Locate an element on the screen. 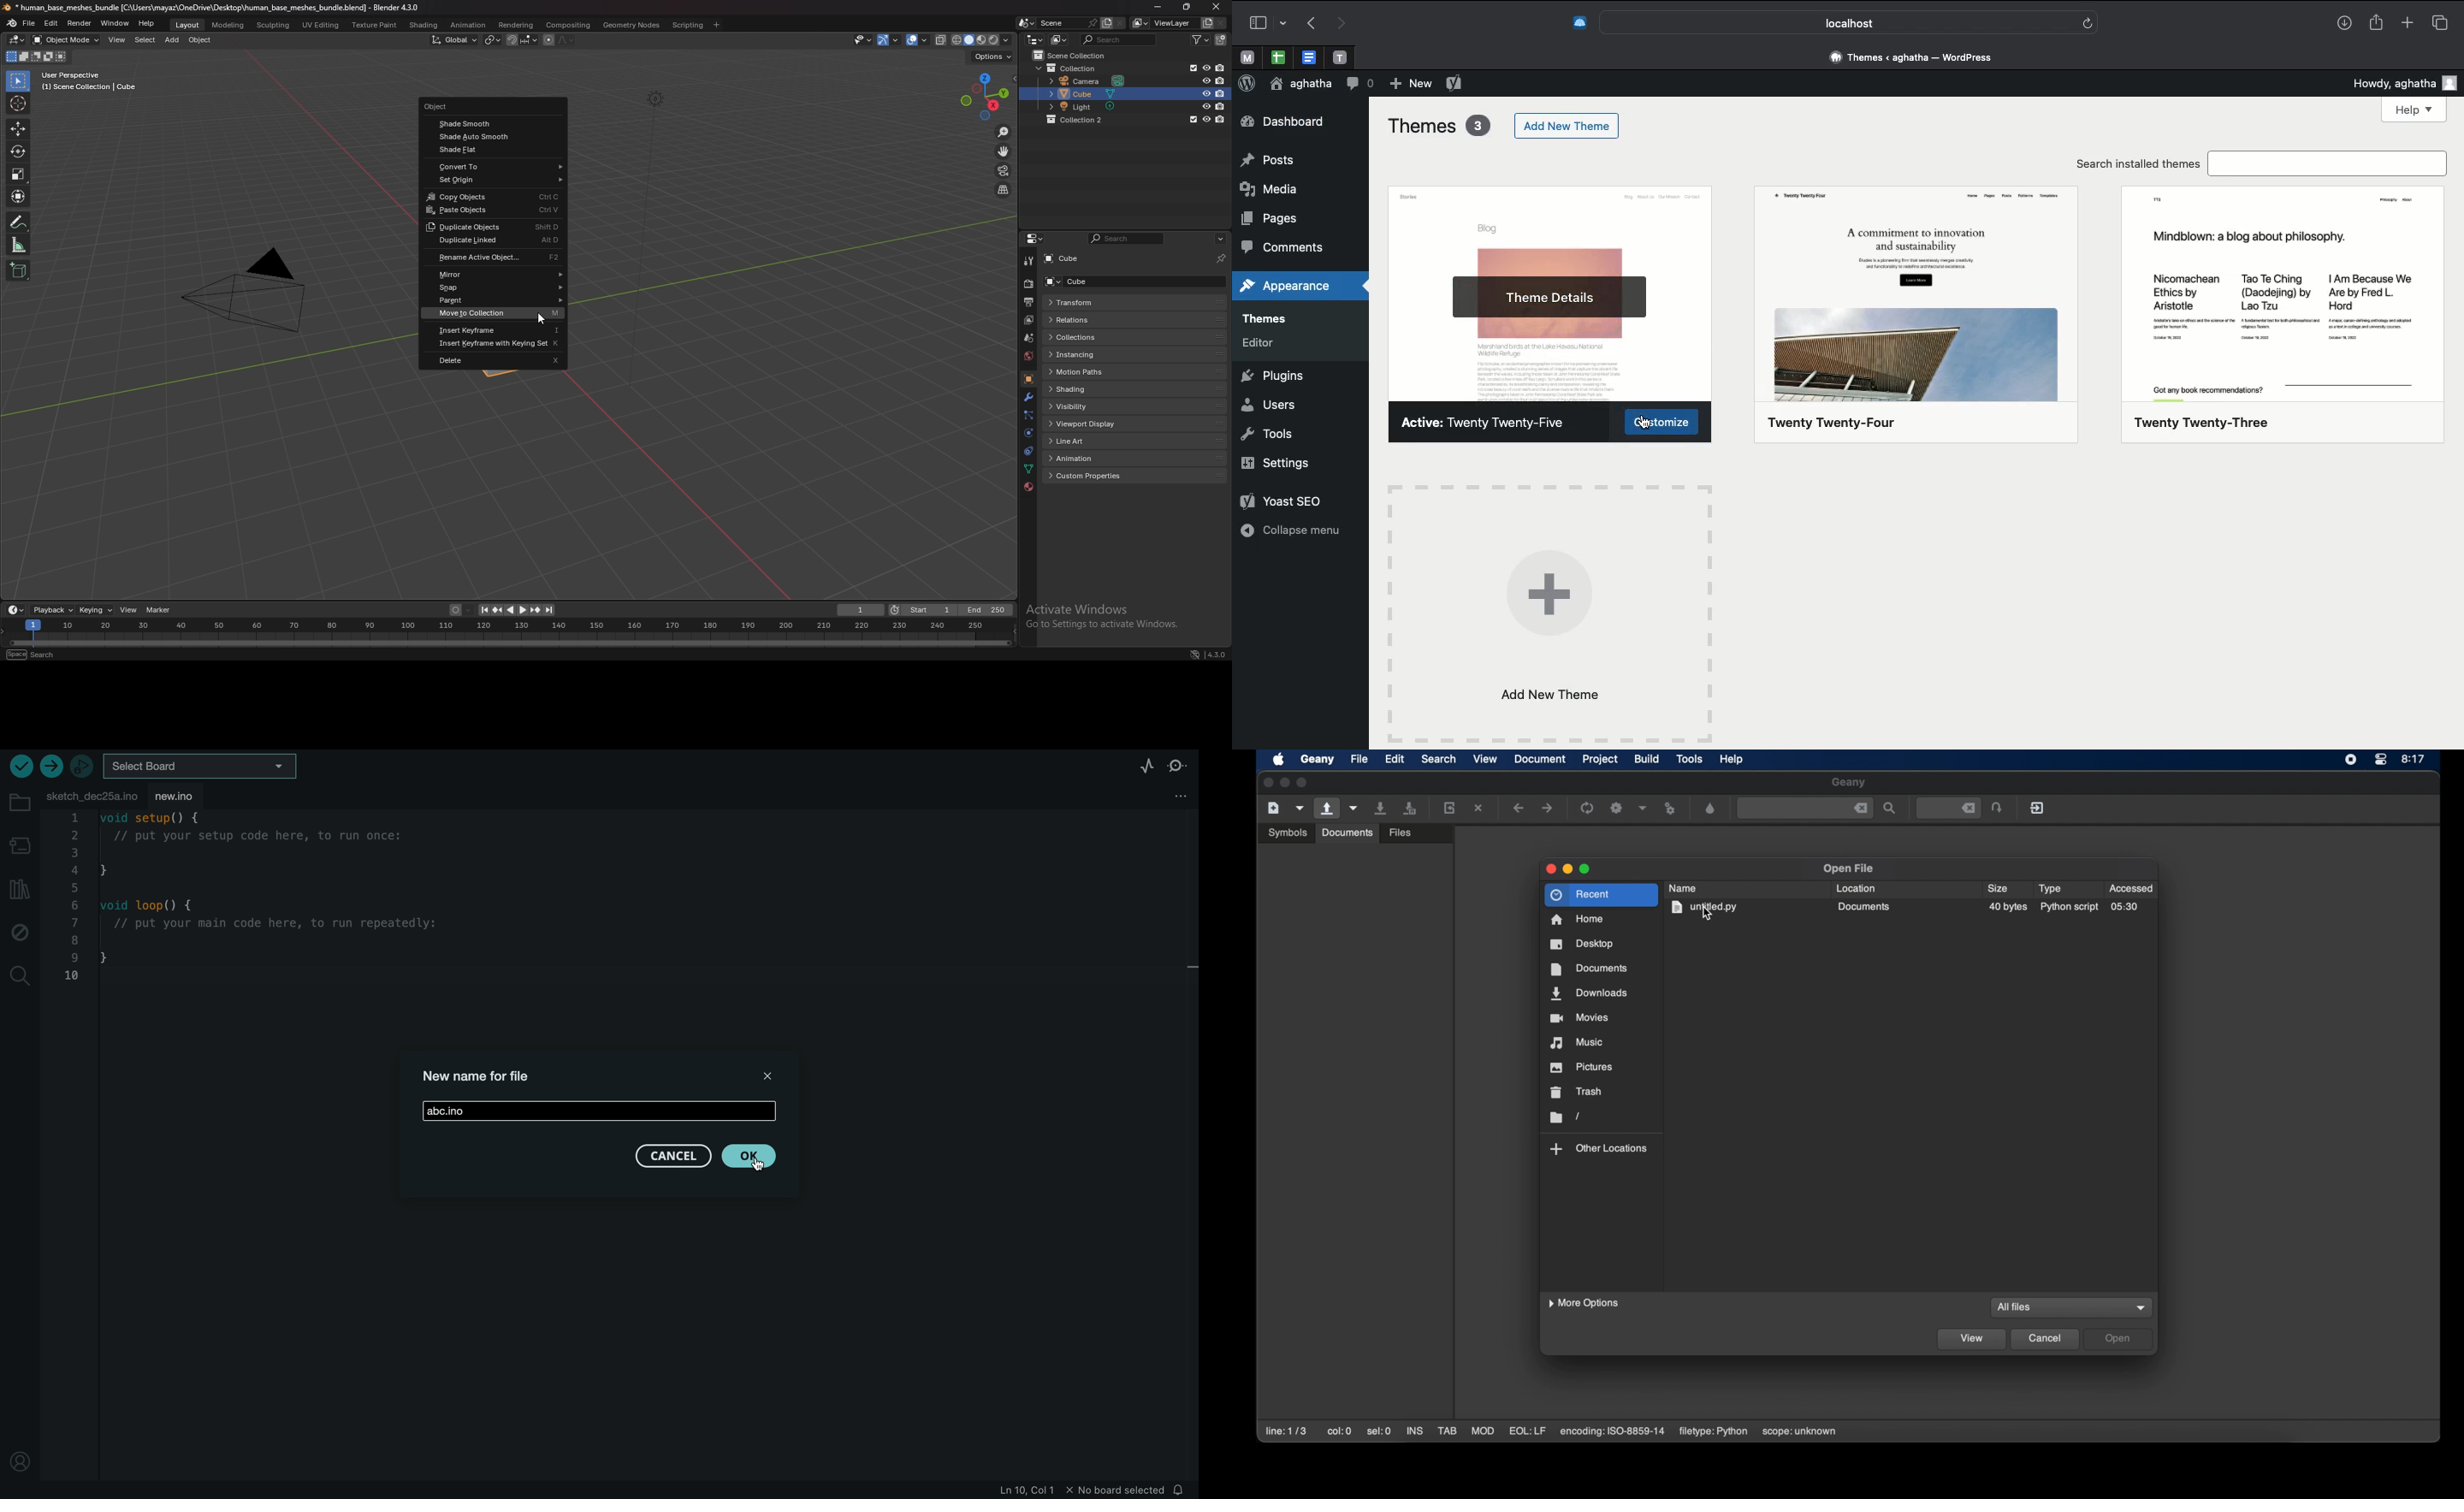  compositing is located at coordinates (568, 26).